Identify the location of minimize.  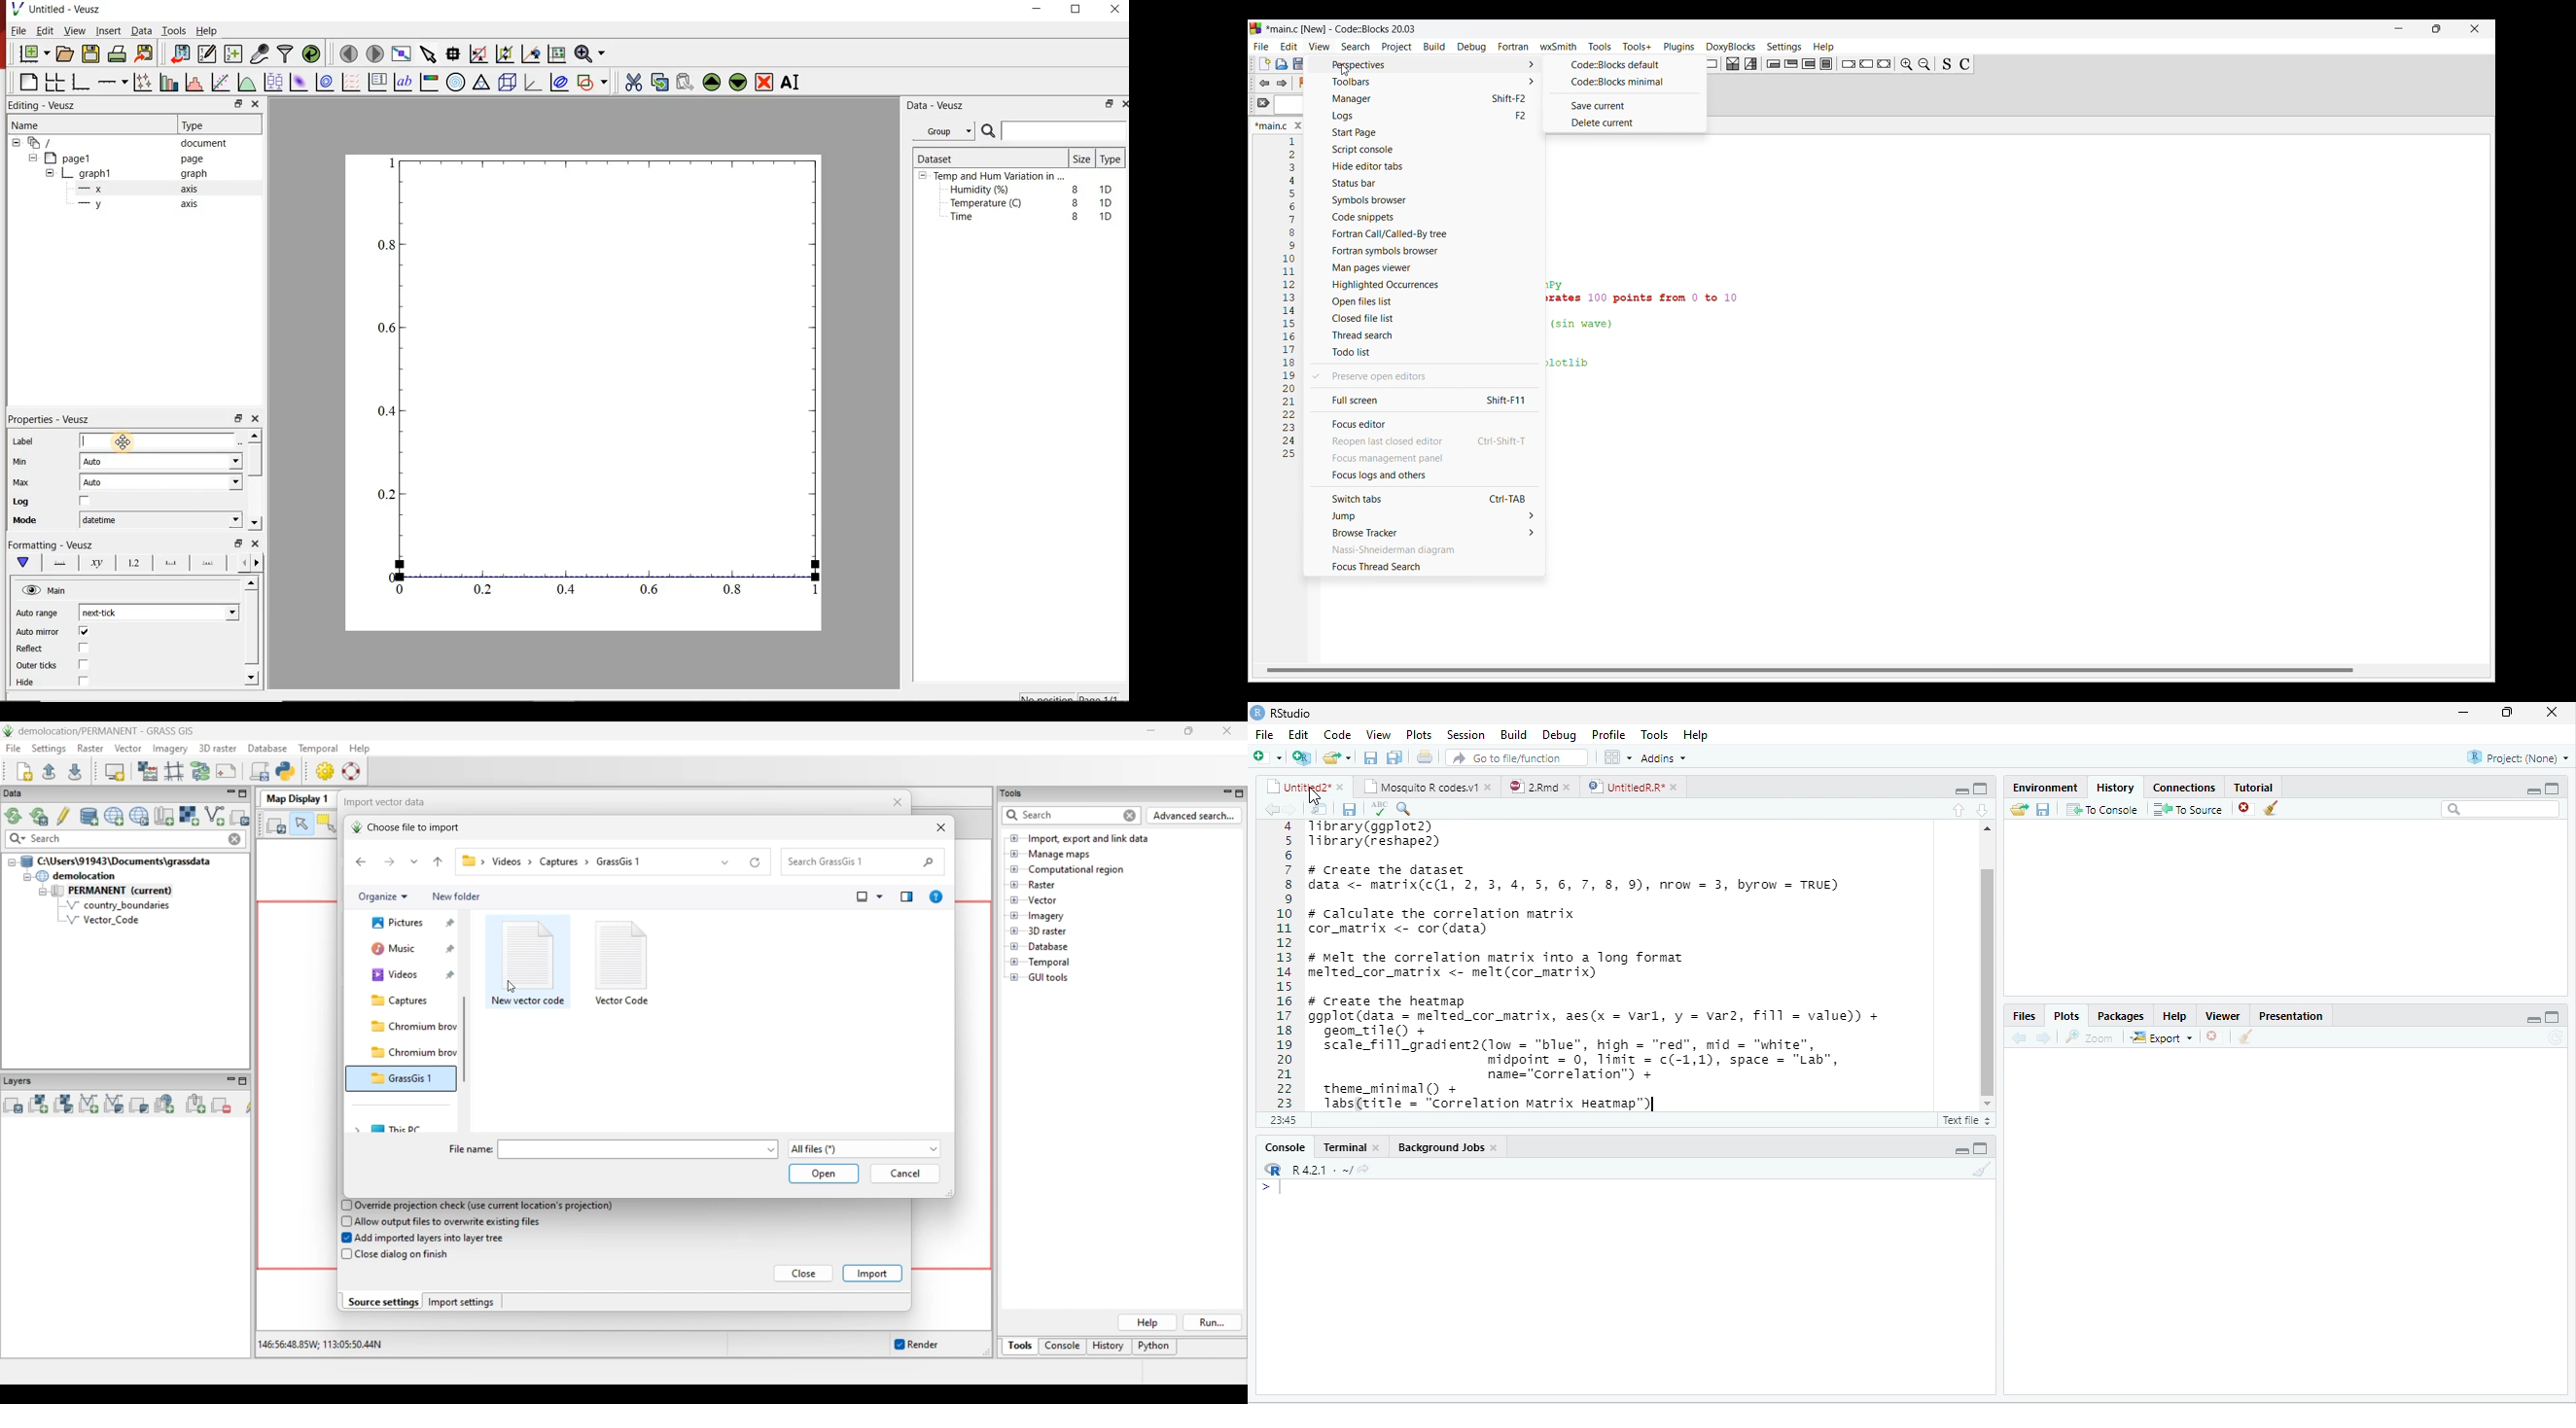
(1961, 1149).